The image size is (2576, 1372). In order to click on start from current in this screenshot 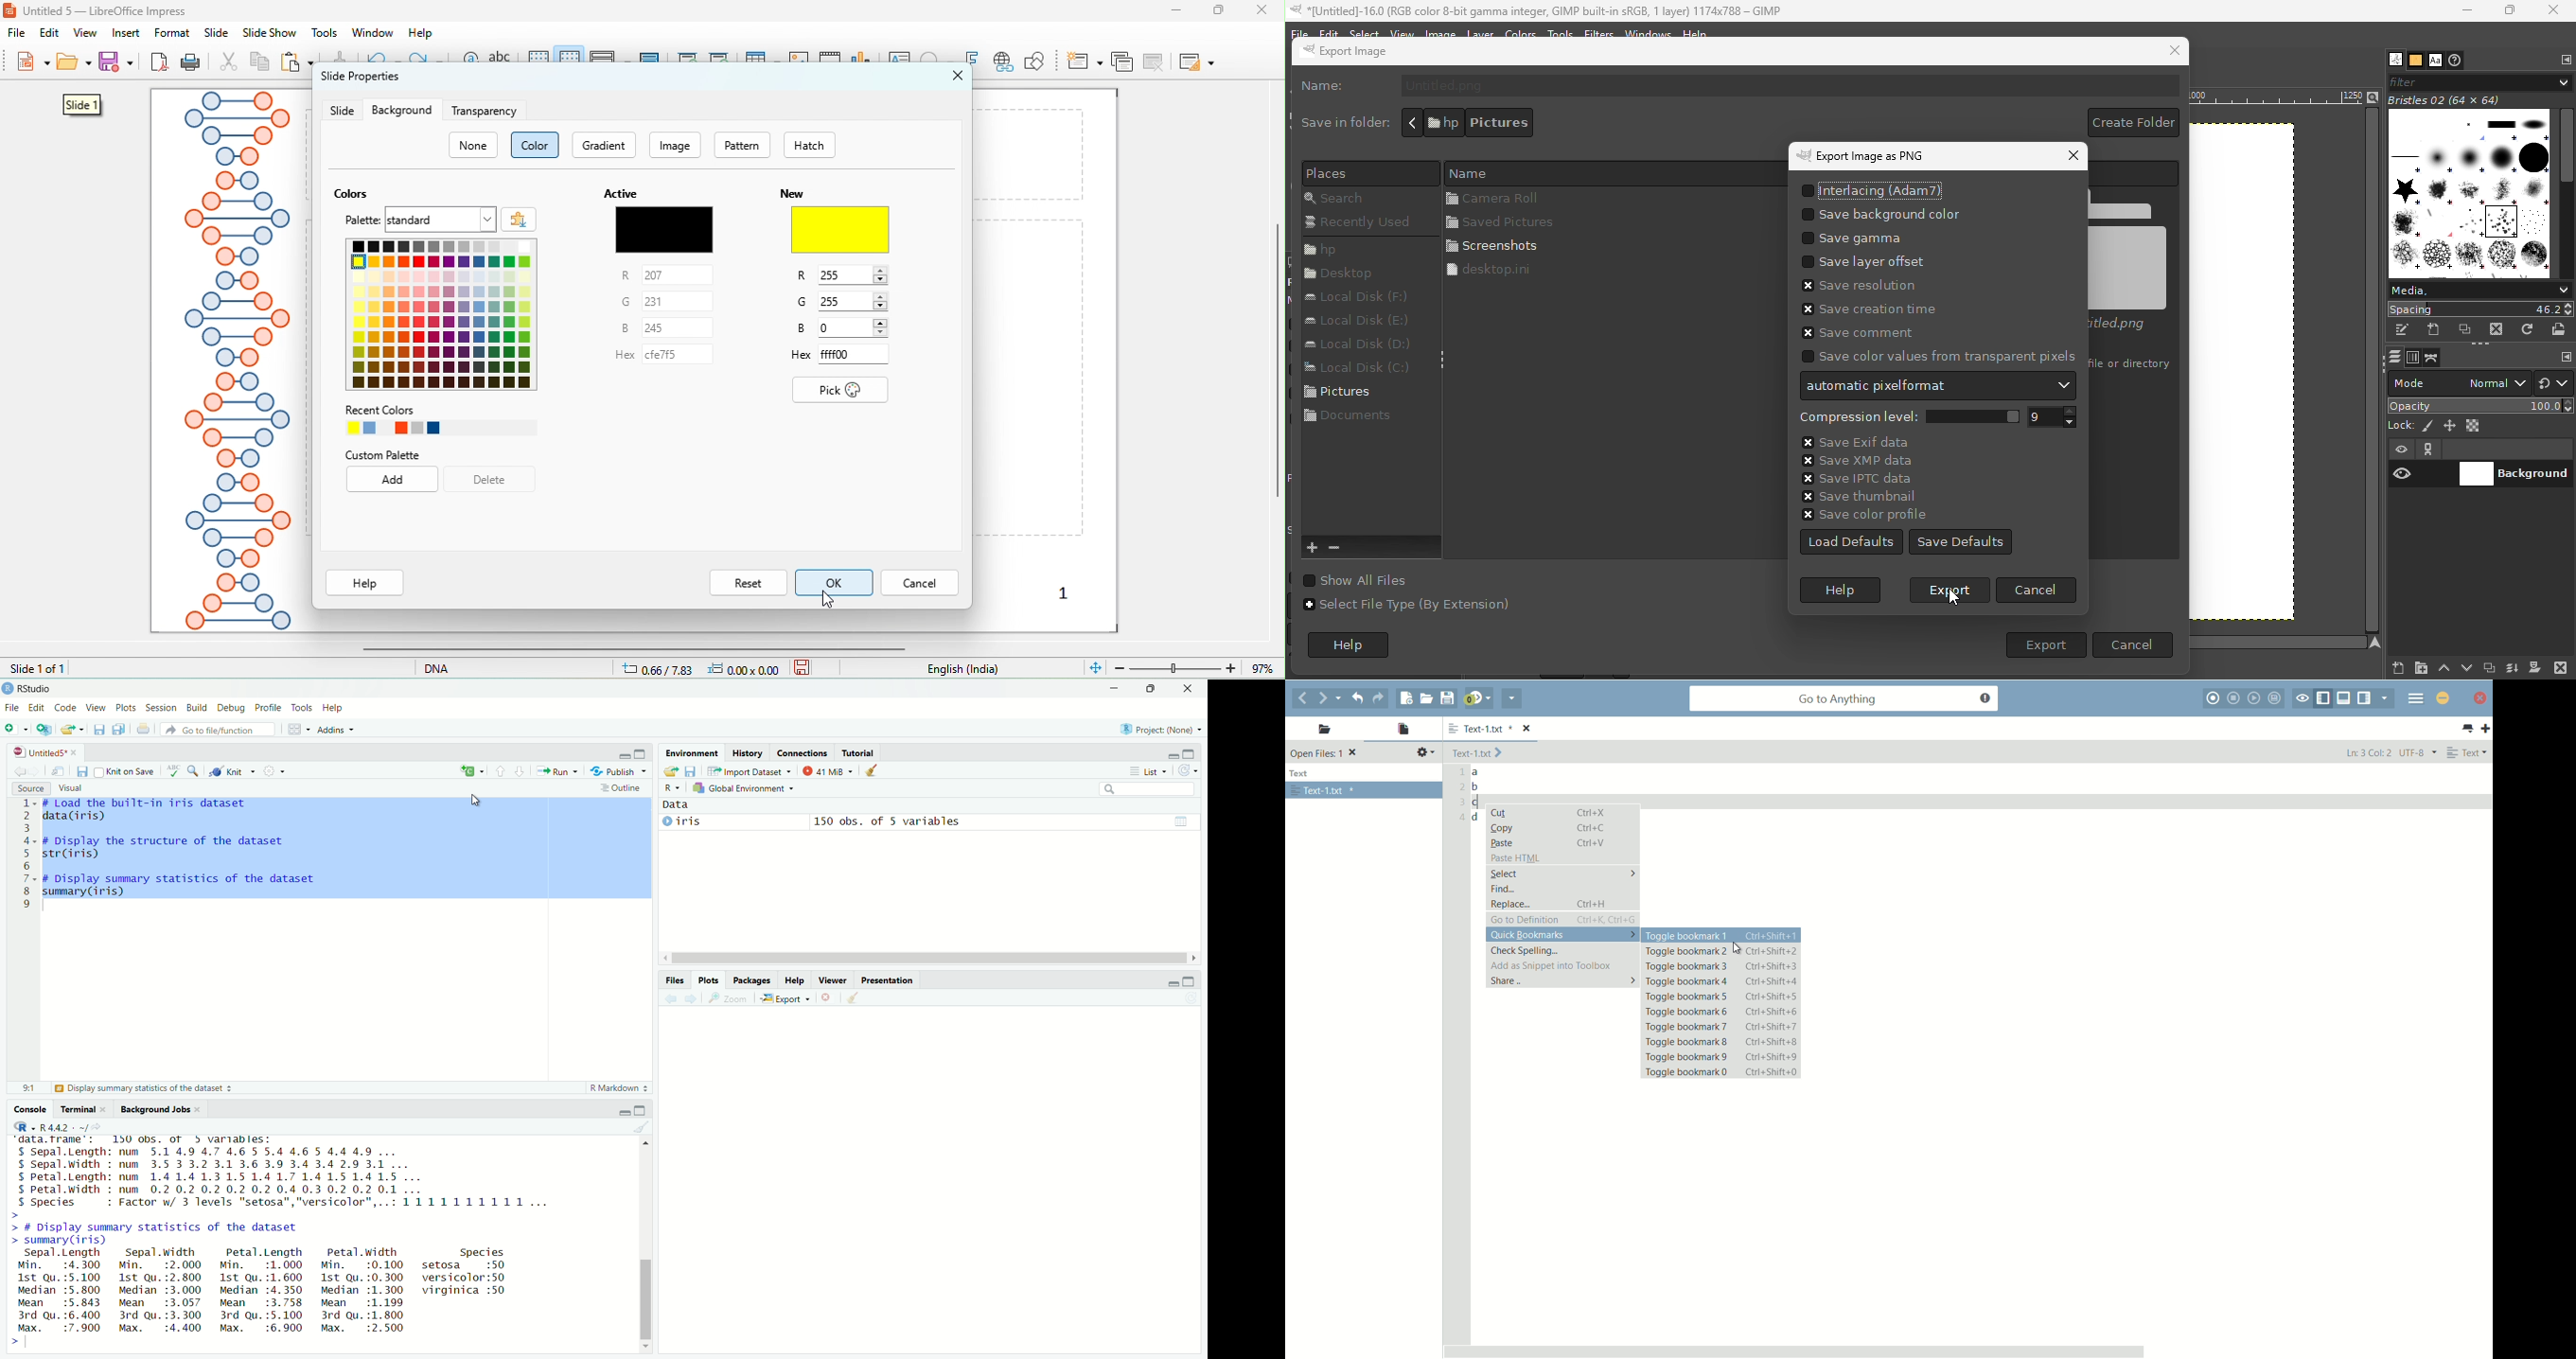, I will do `click(719, 59)`.